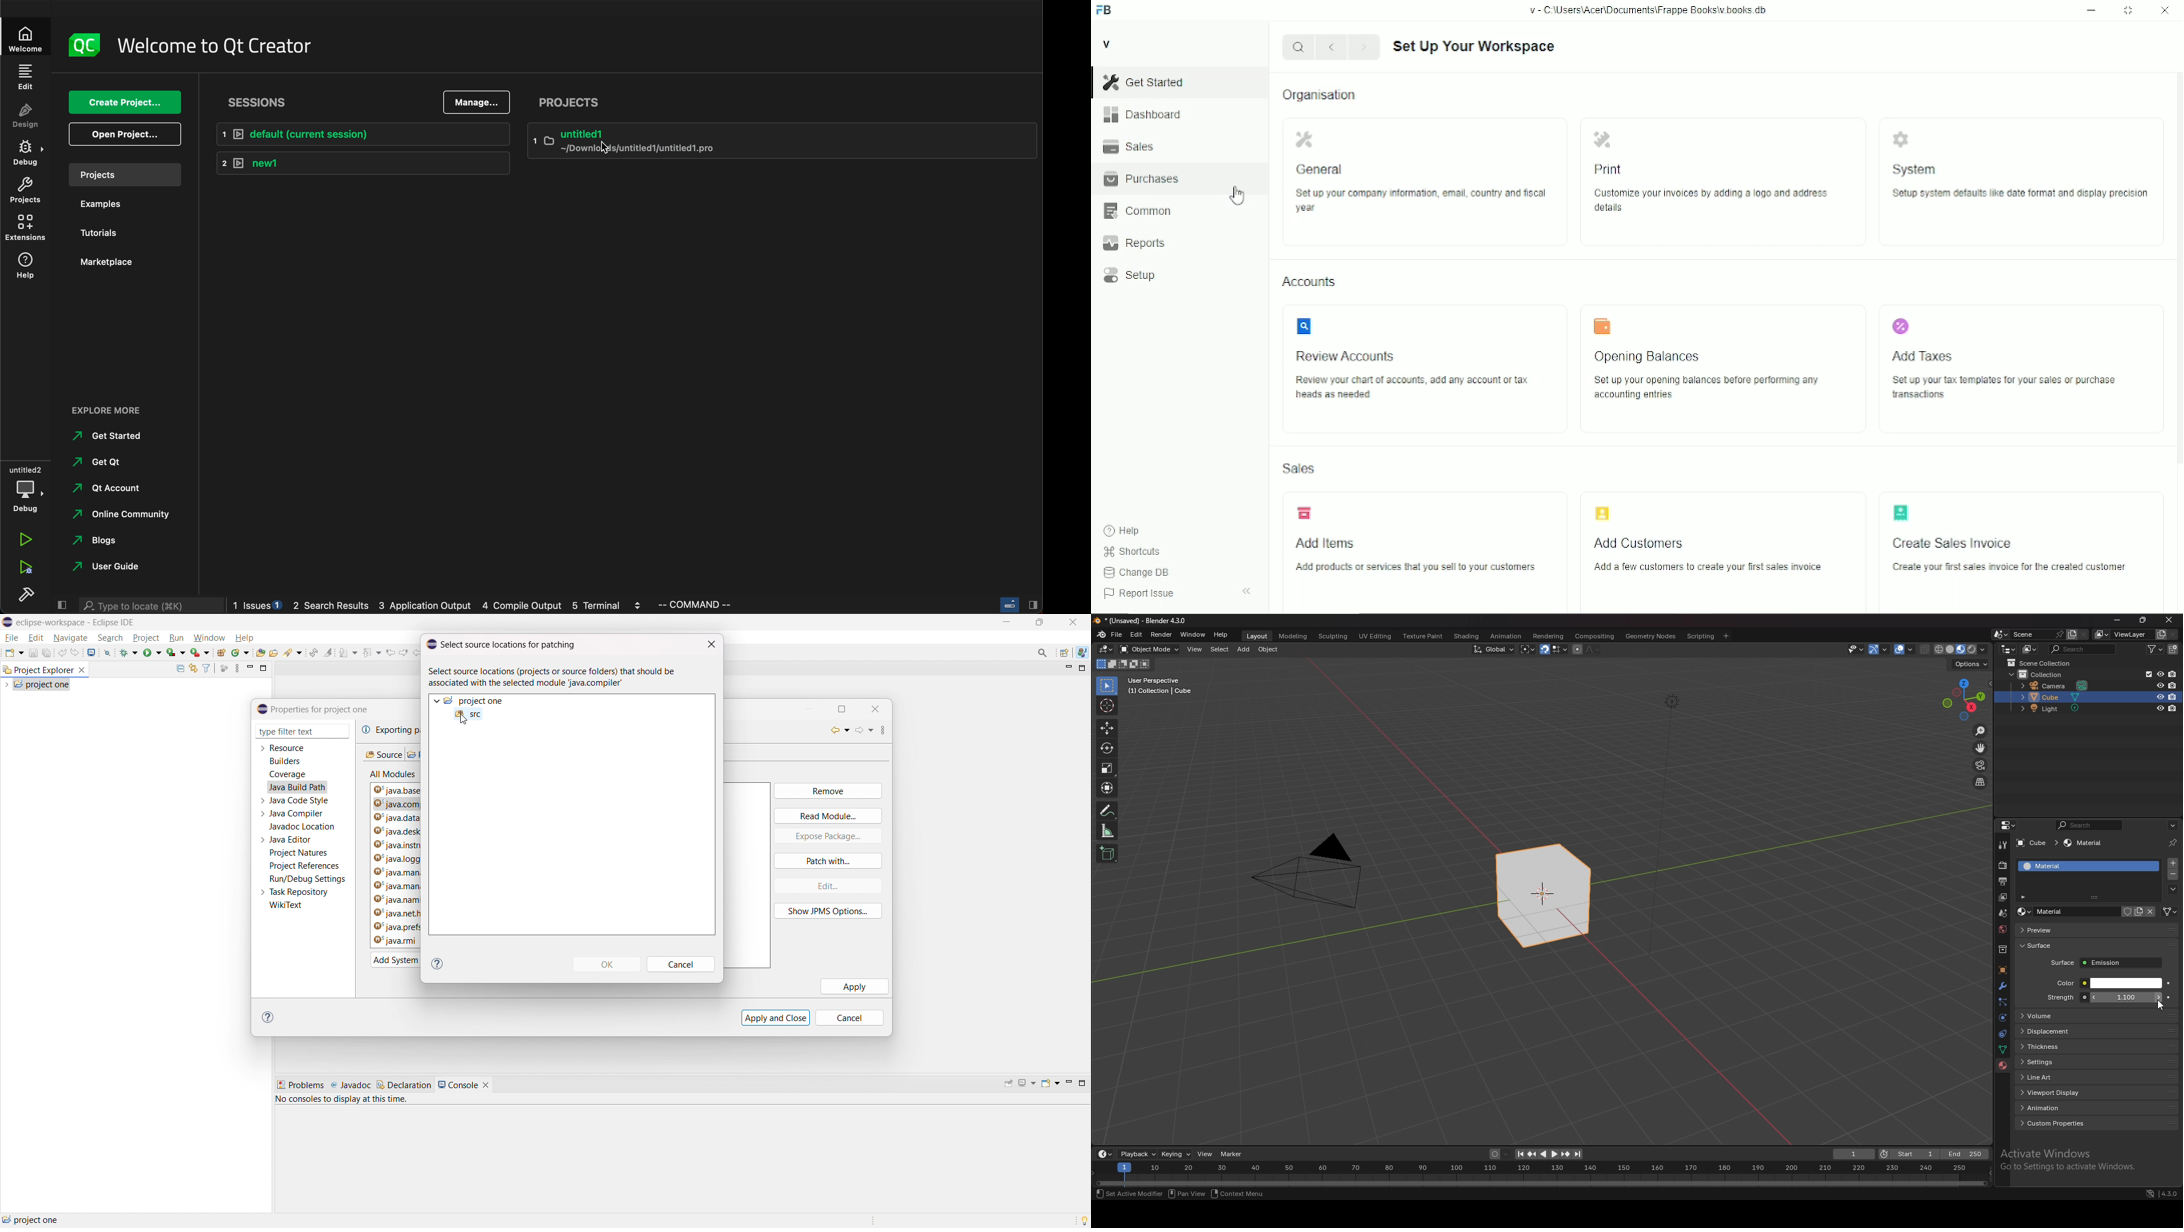 This screenshot has height=1232, width=2184. What do you see at coordinates (1602, 513) in the screenshot?
I see `Add Customers icon` at bounding box center [1602, 513].